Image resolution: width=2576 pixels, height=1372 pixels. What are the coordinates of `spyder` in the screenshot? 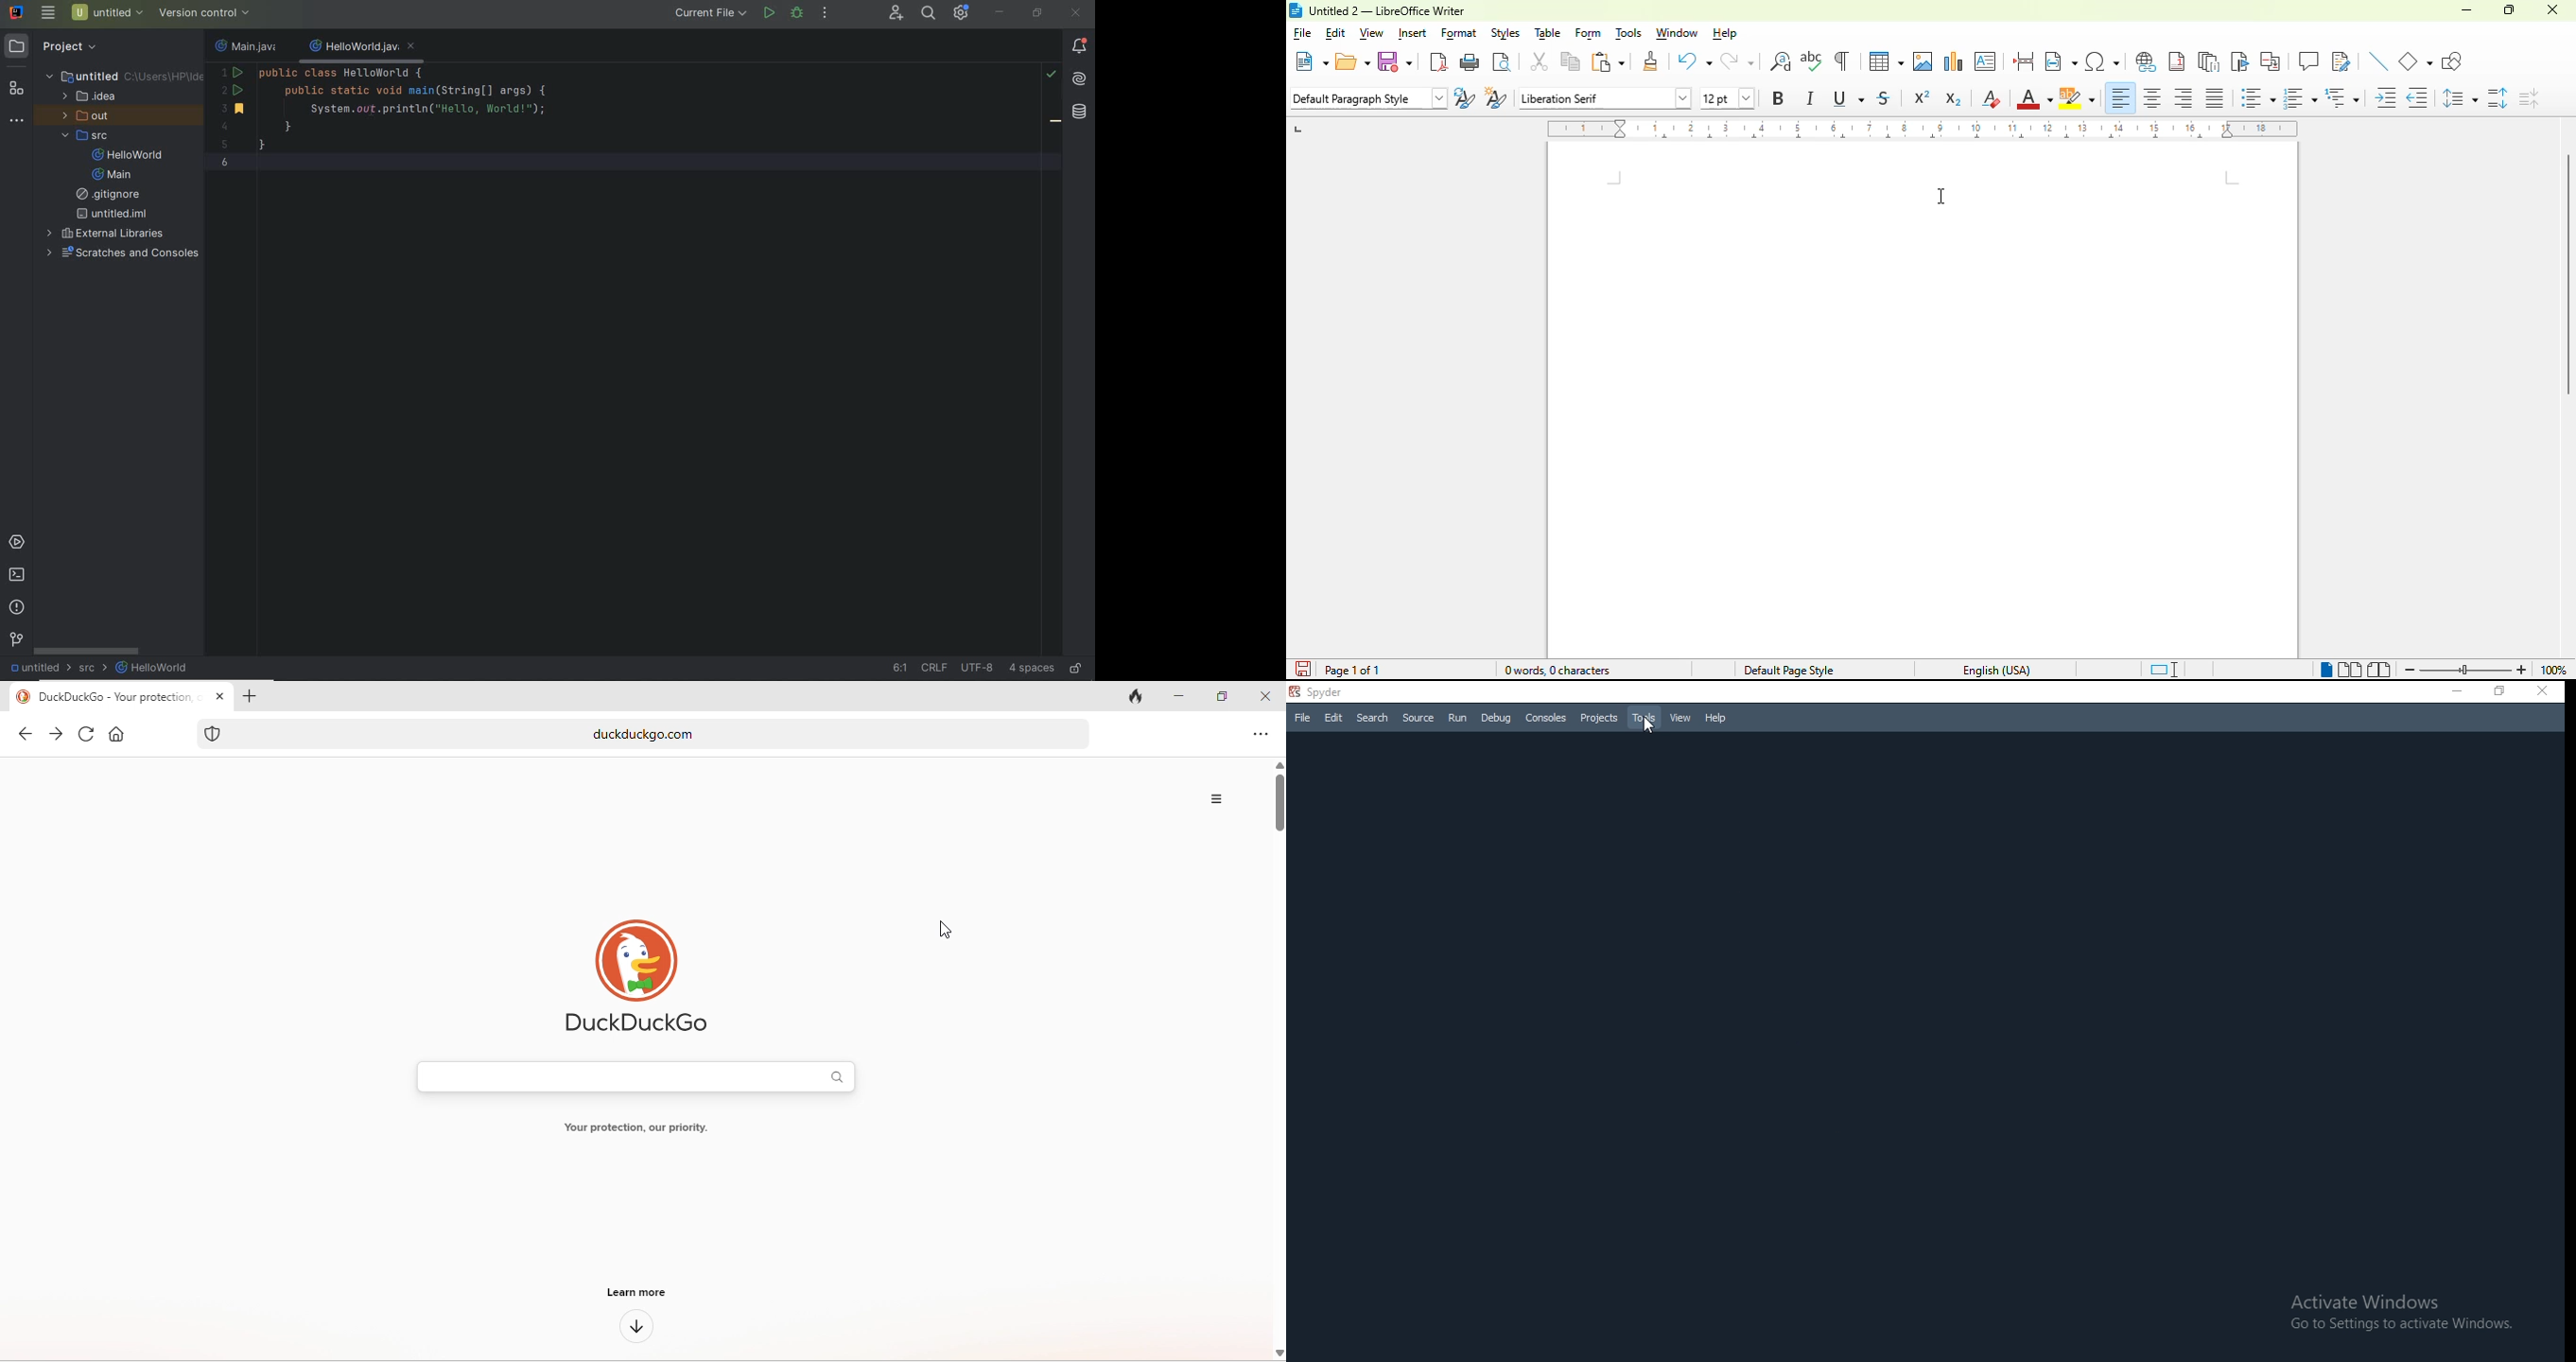 It's located at (1332, 692).